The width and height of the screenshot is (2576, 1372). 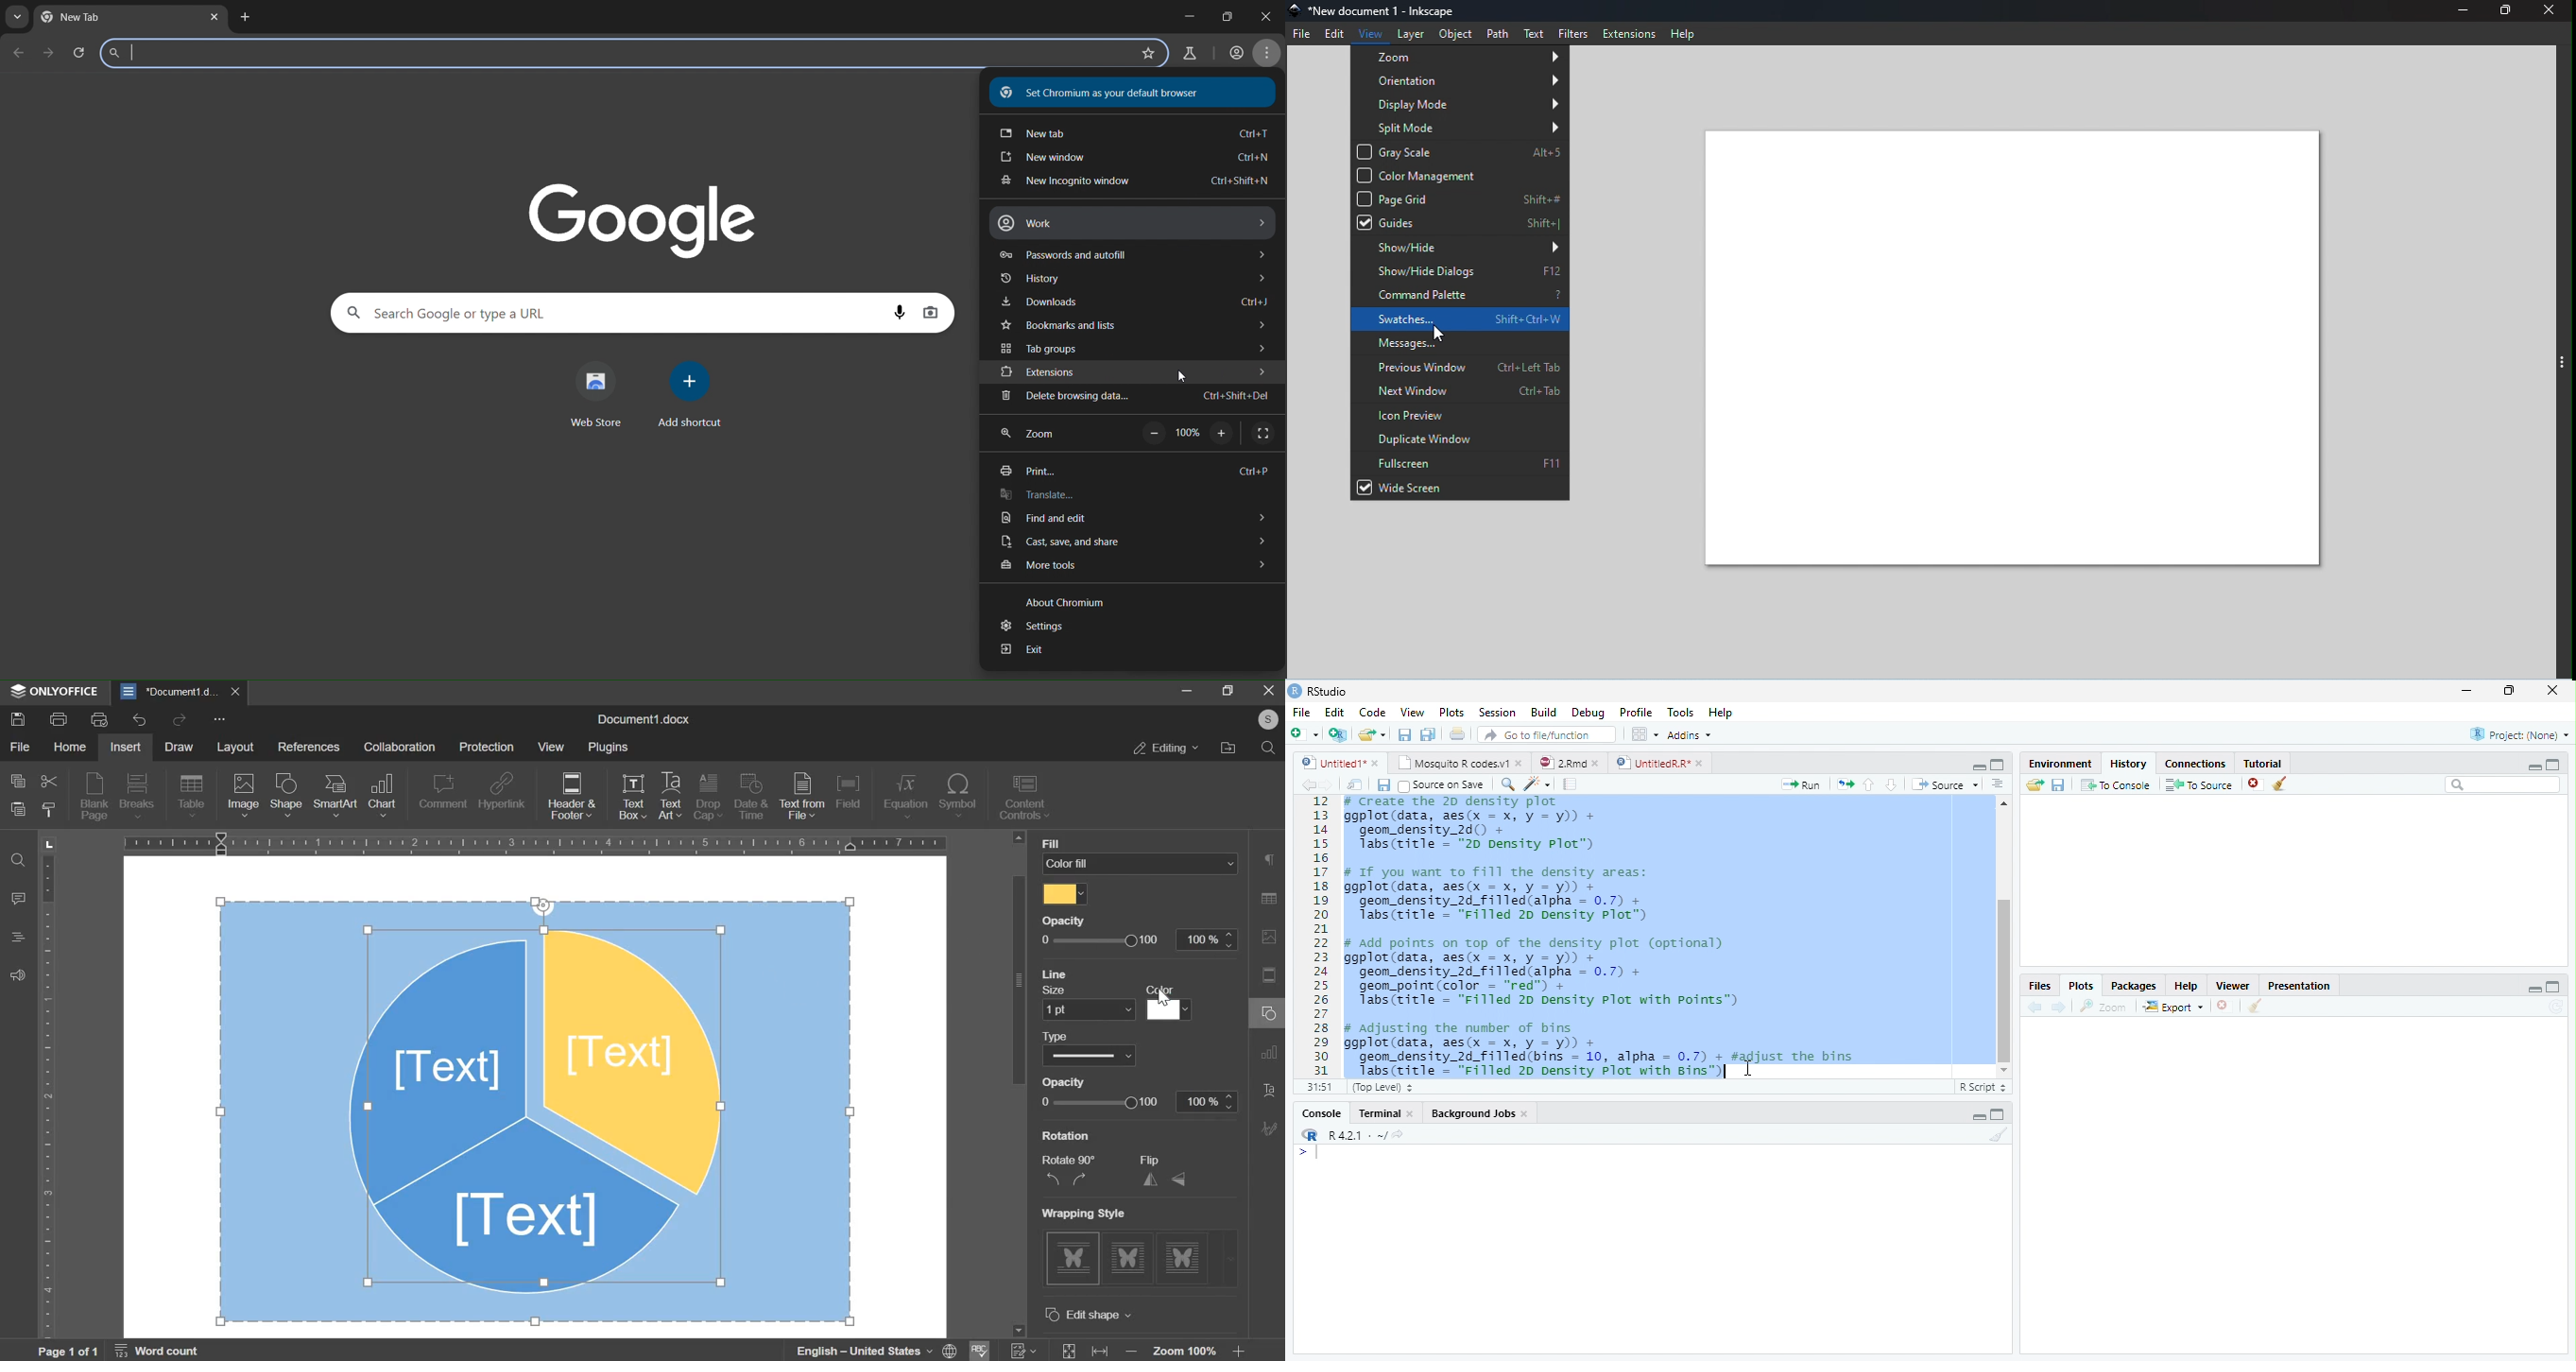 What do you see at coordinates (18, 976) in the screenshot?
I see `Contact support team` at bounding box center [18, 976].